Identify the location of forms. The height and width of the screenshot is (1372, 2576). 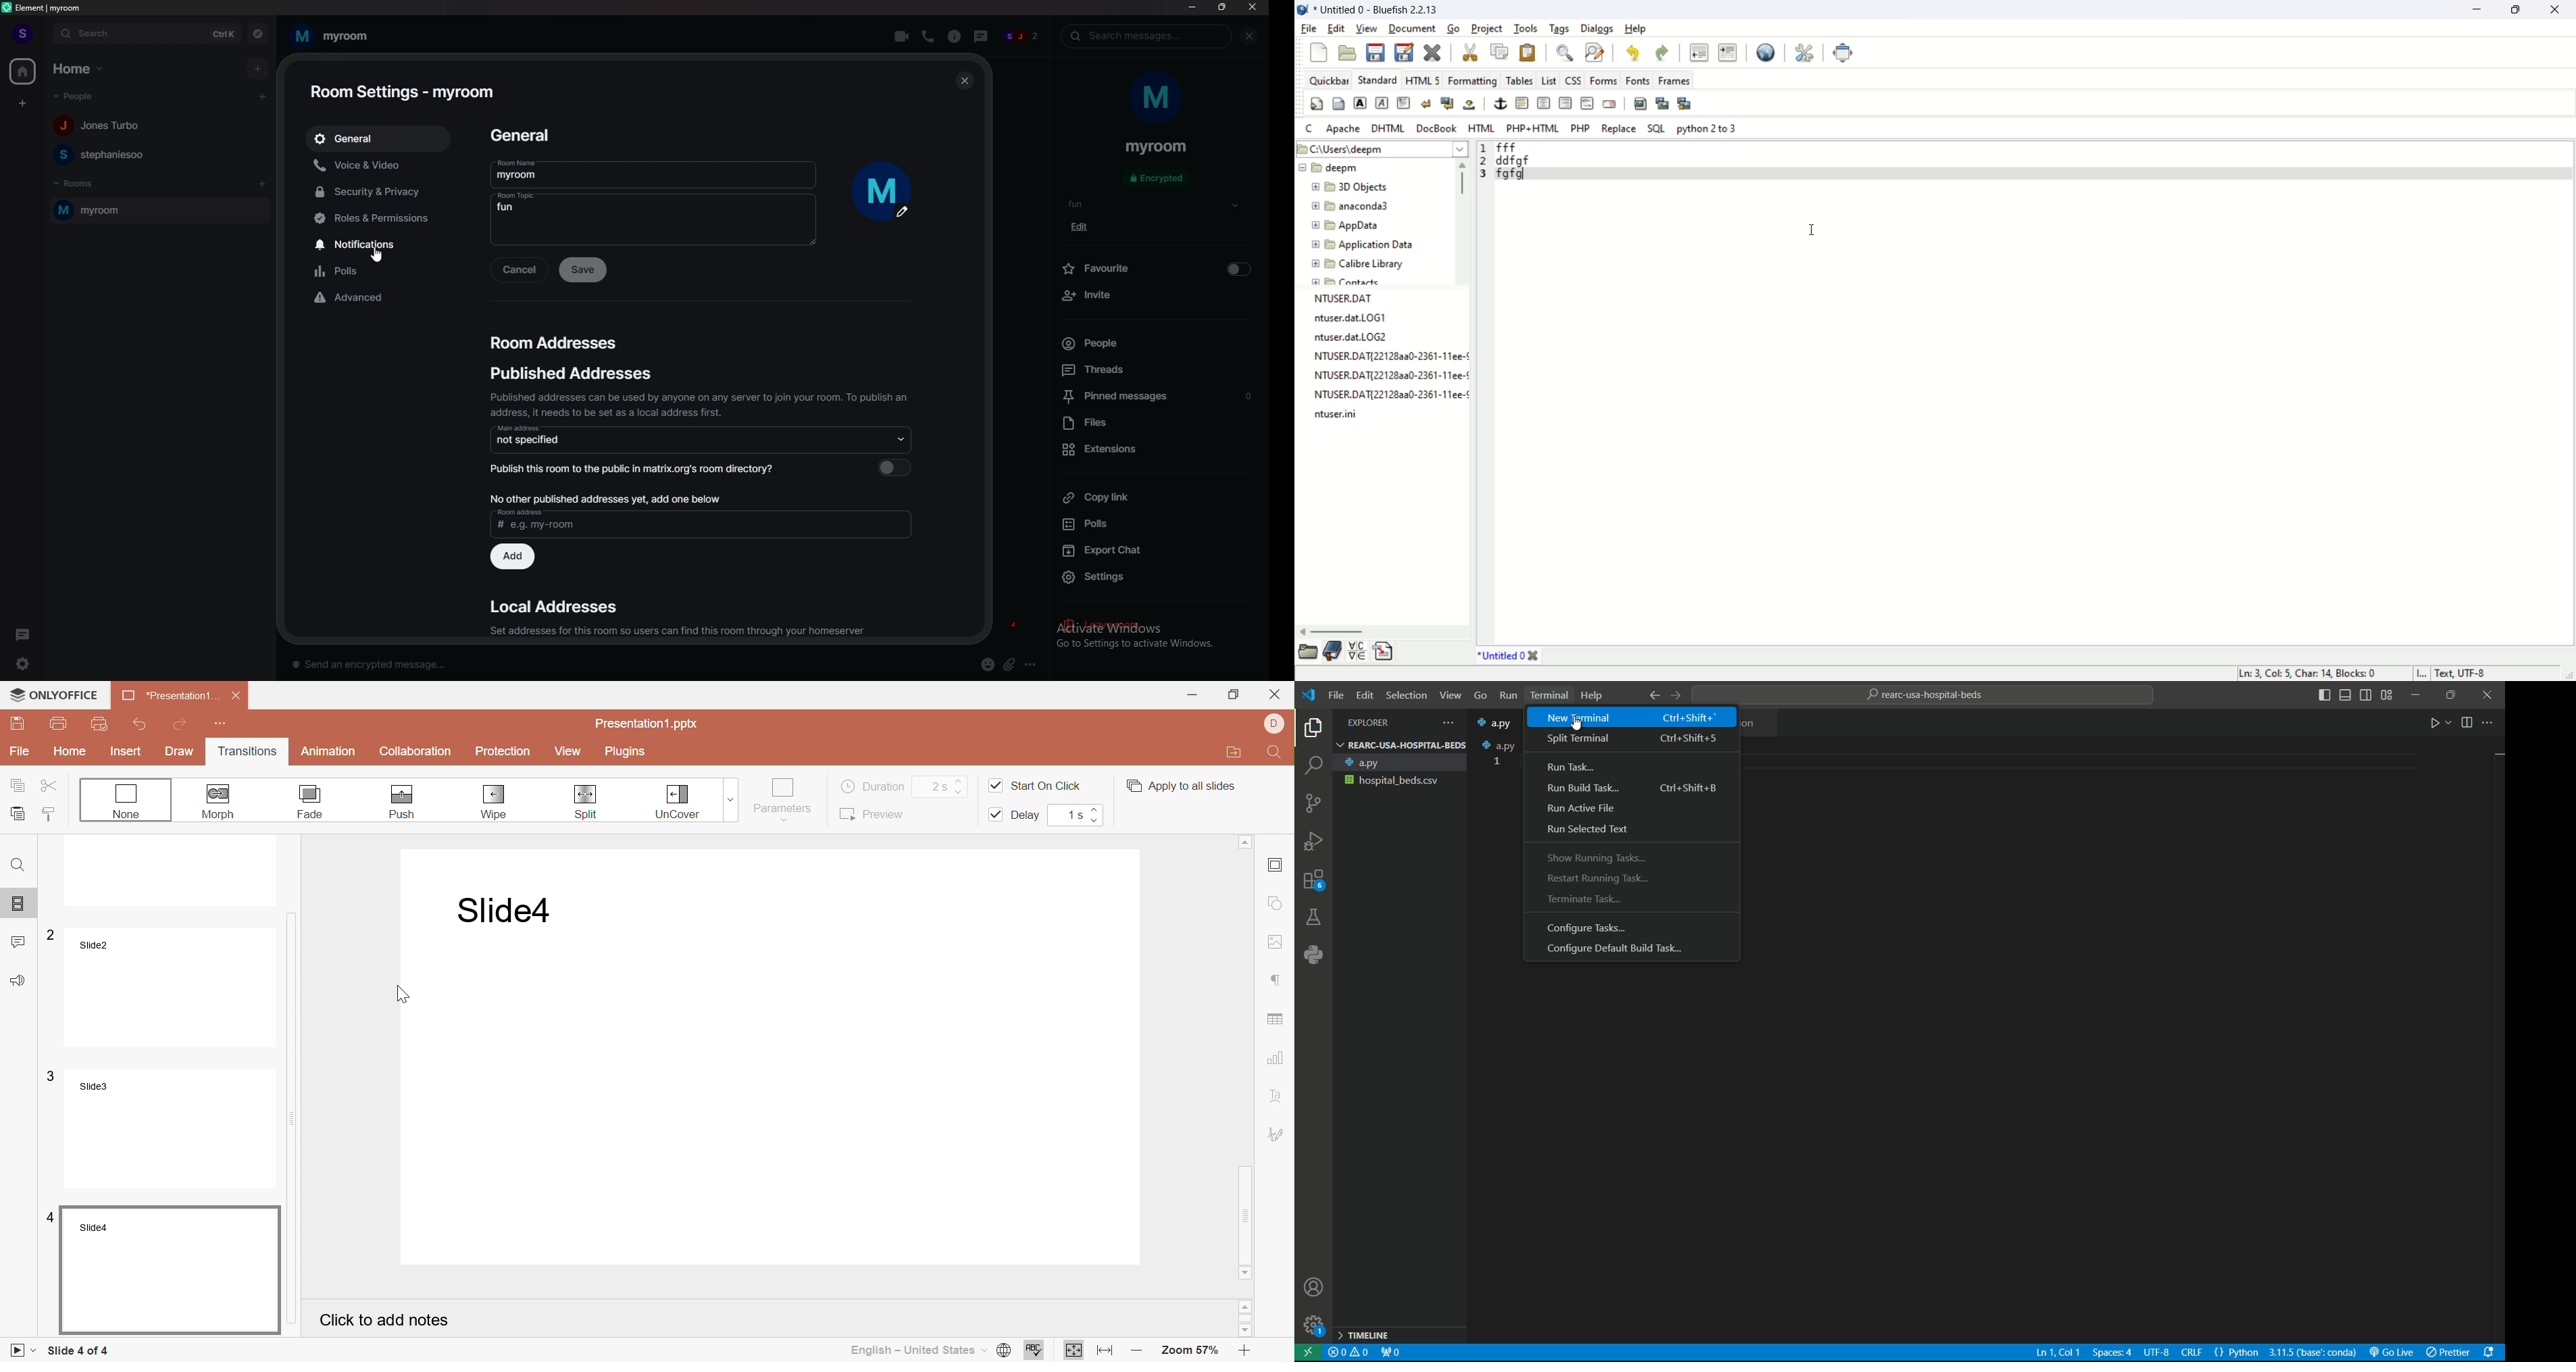
(1602, 80).